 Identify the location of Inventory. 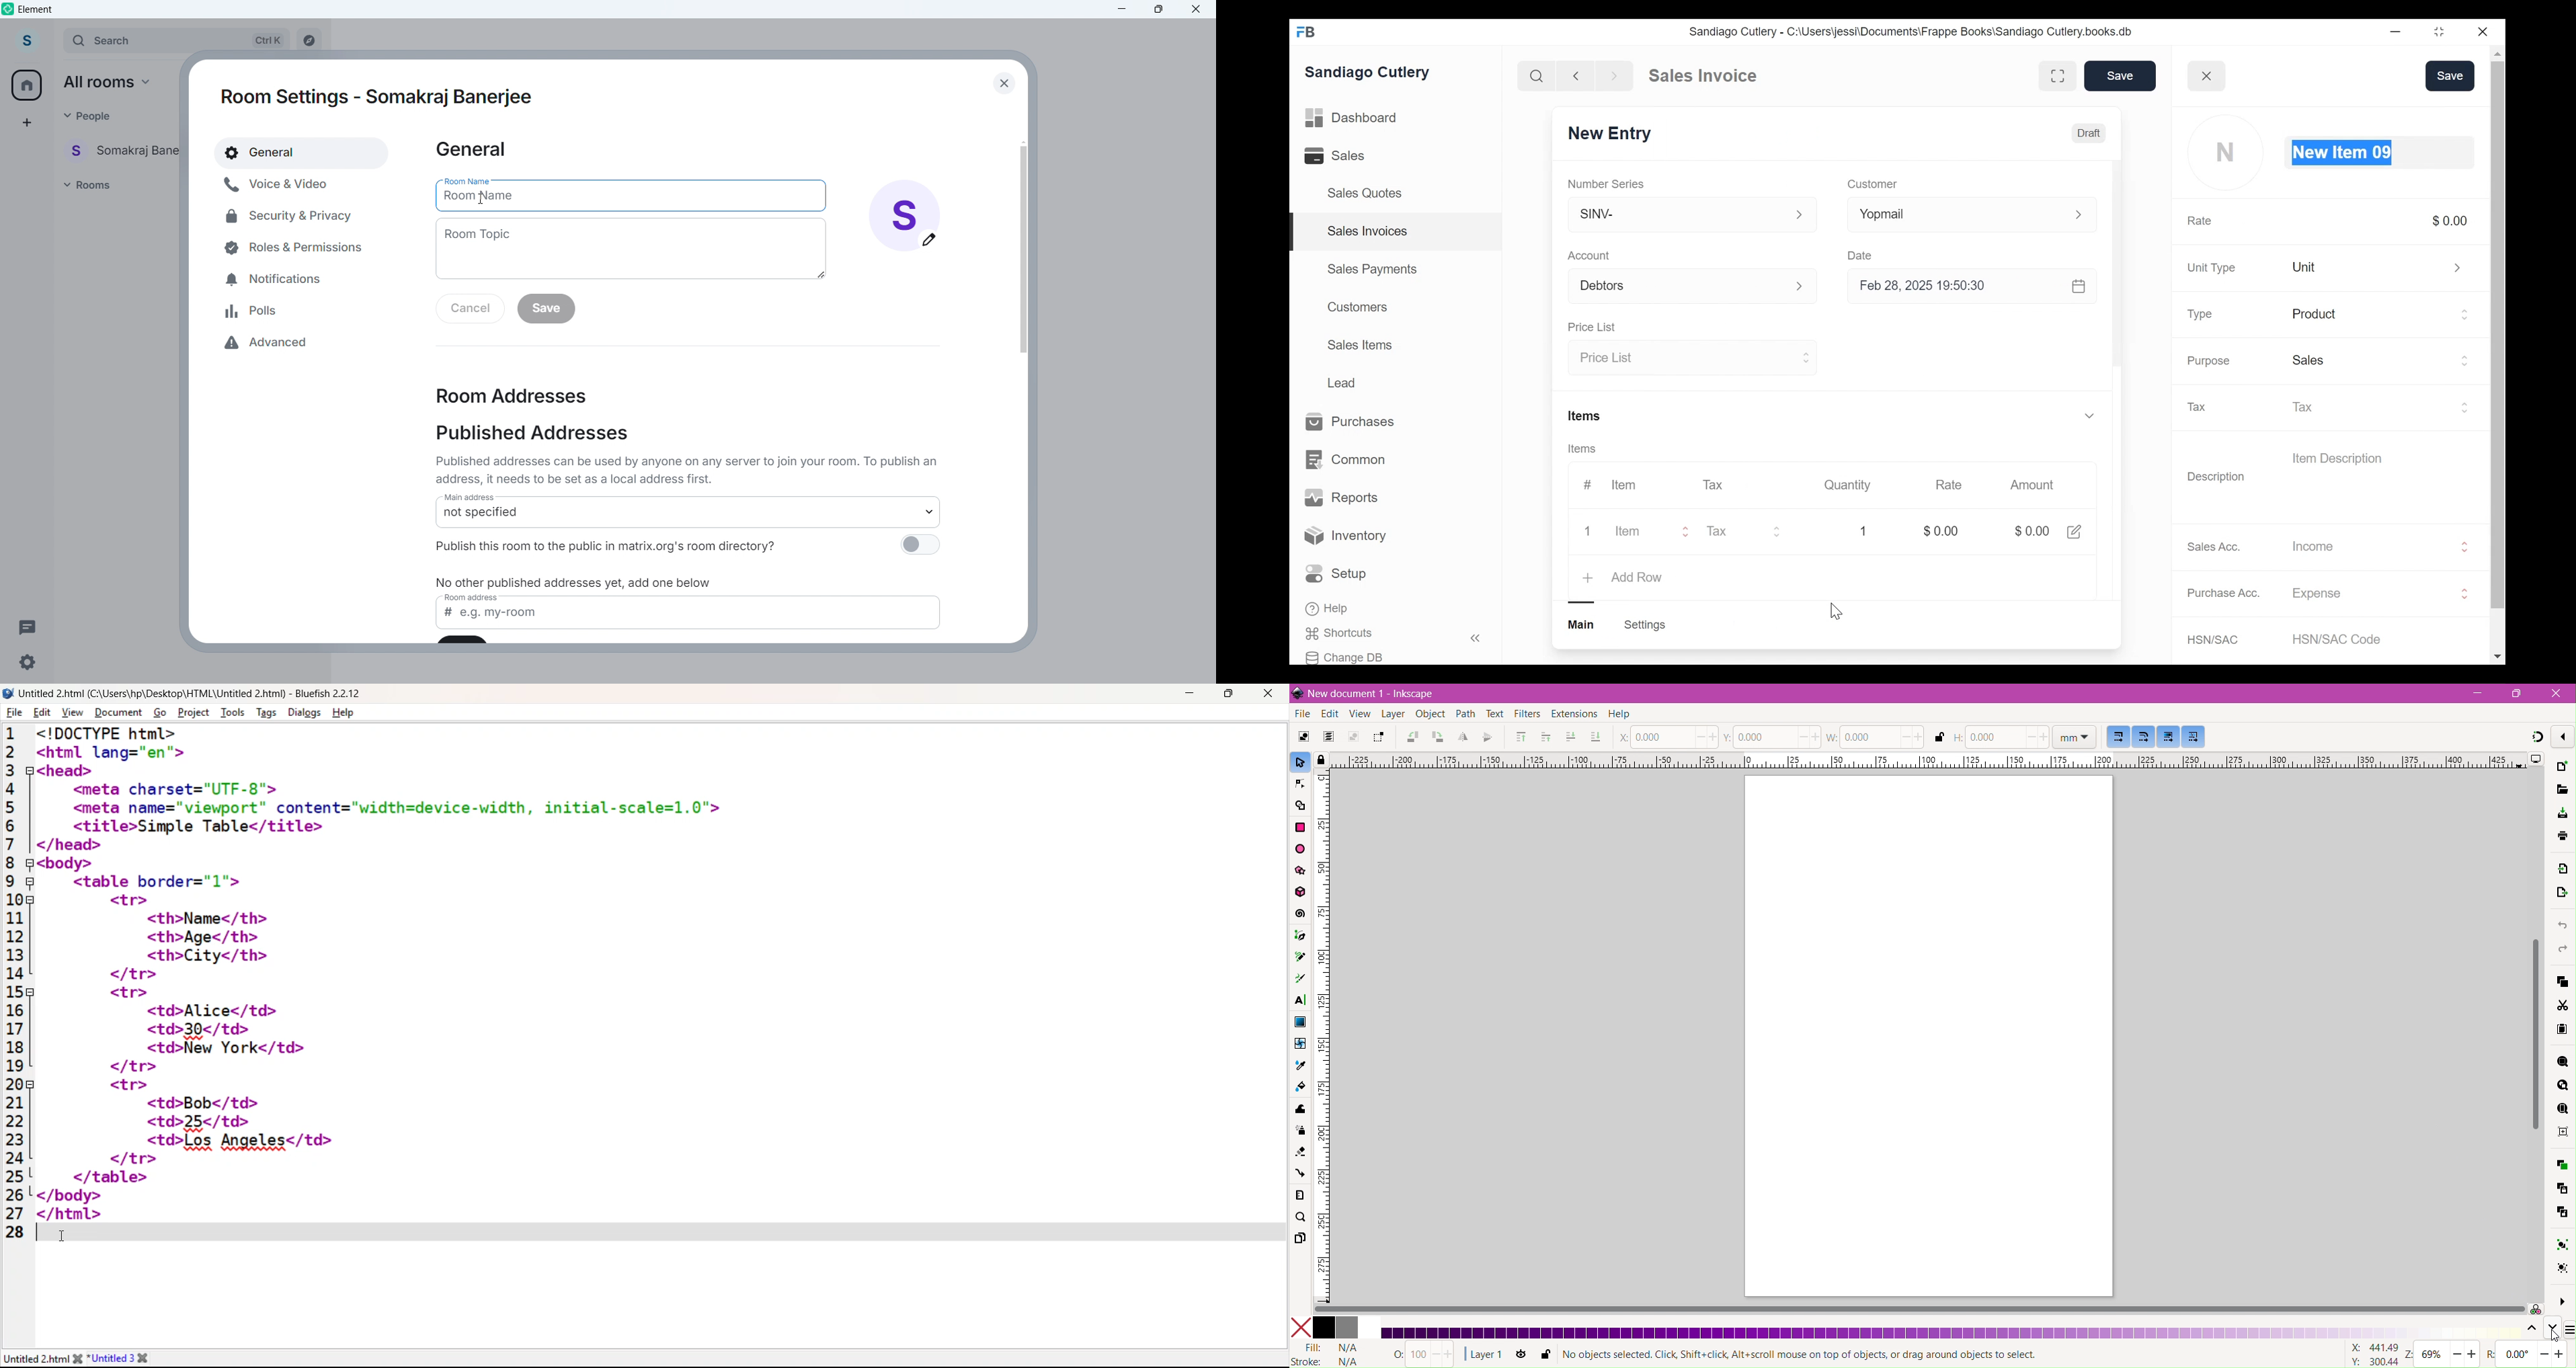
(1345, 538).